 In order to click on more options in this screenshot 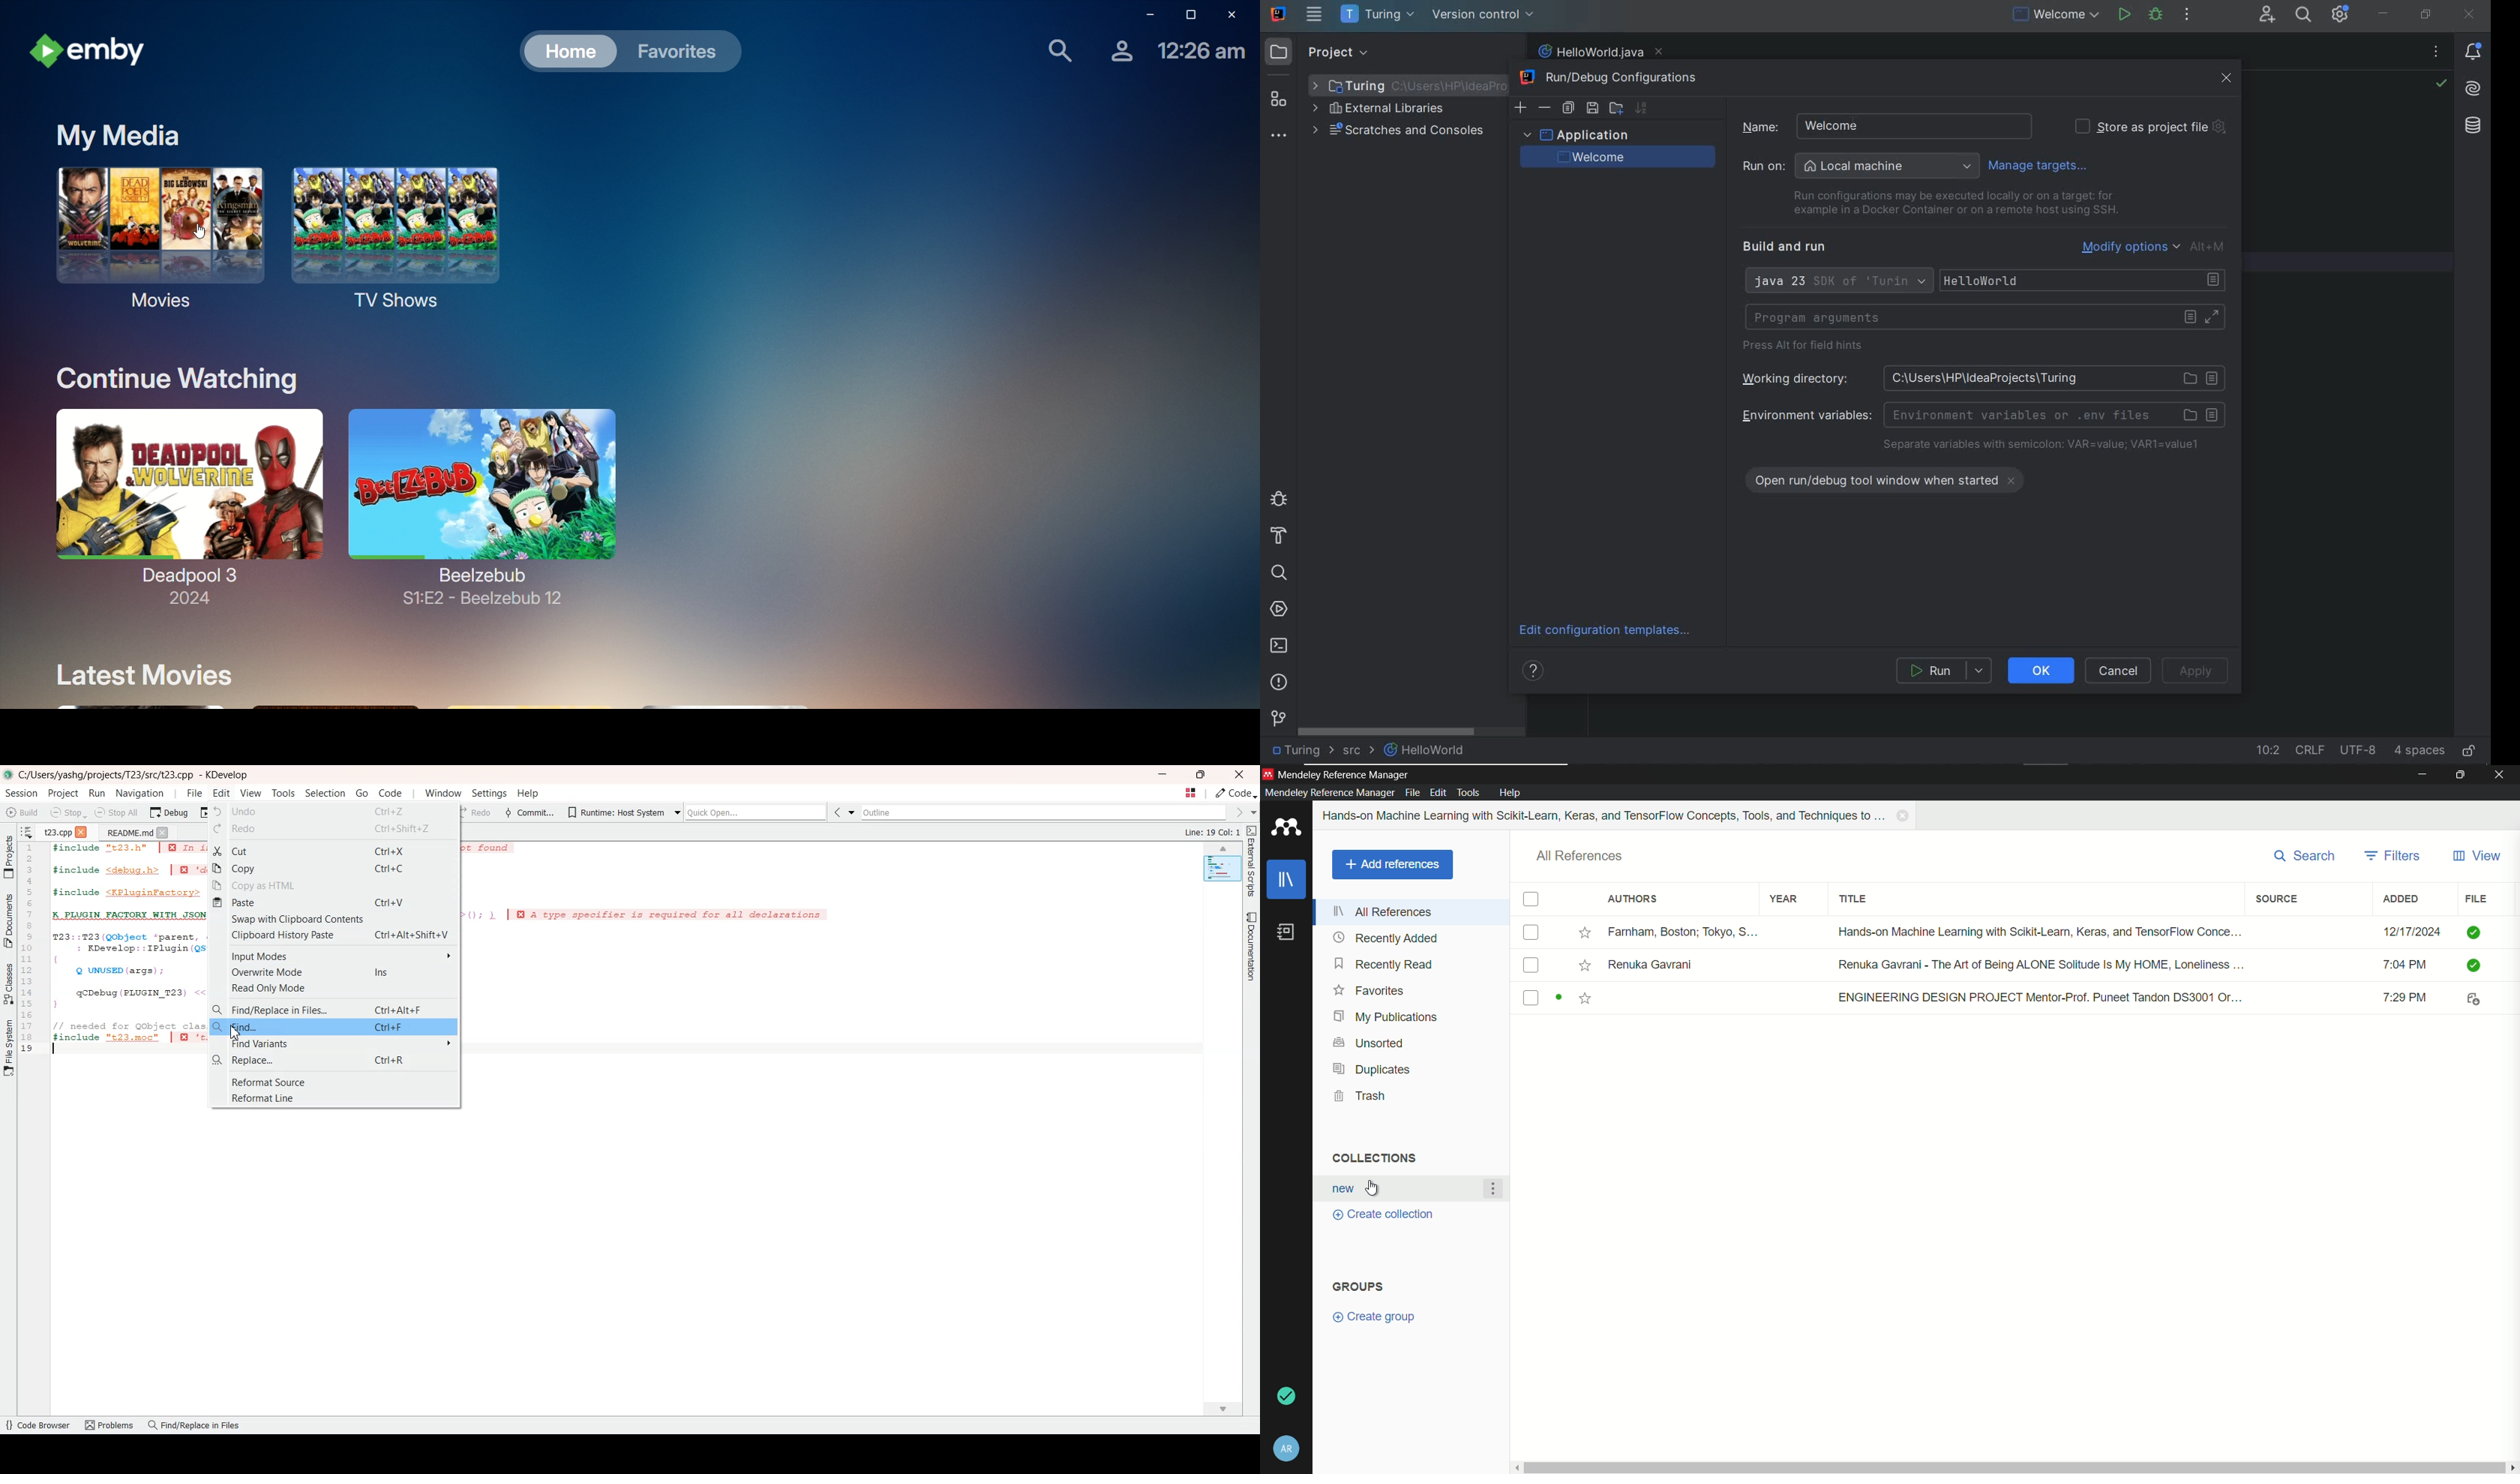, I will do `click(1494, 1189)`.